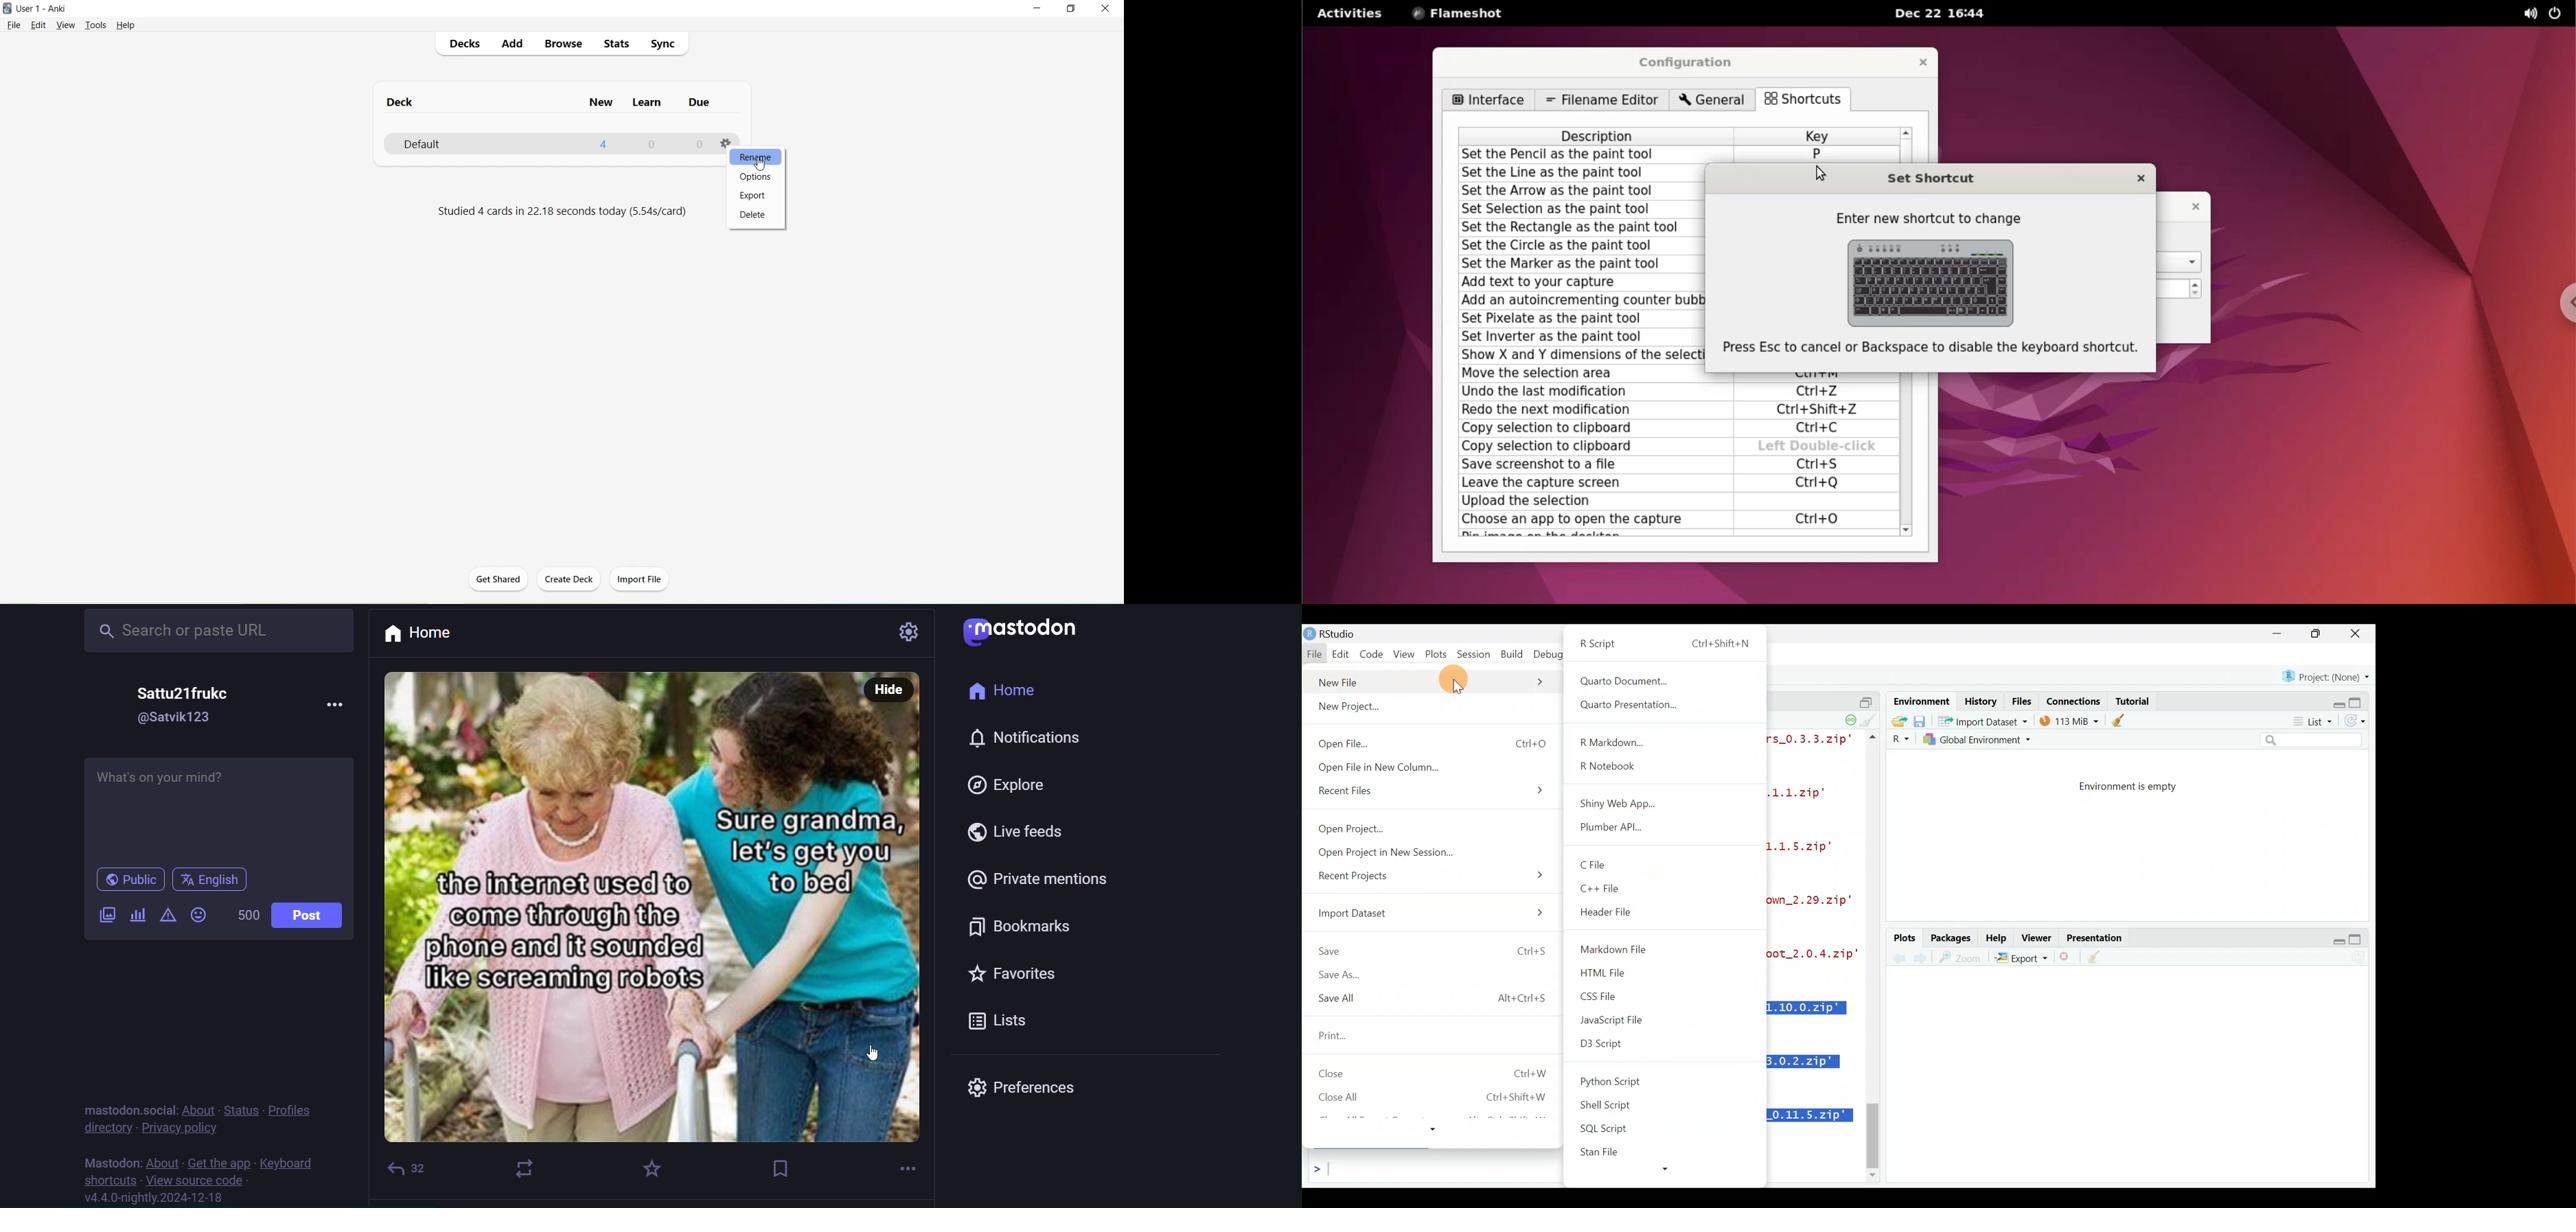 This screenshot has height=1232, width=2576. I want to click on Markdown File, so click(1613, 947).